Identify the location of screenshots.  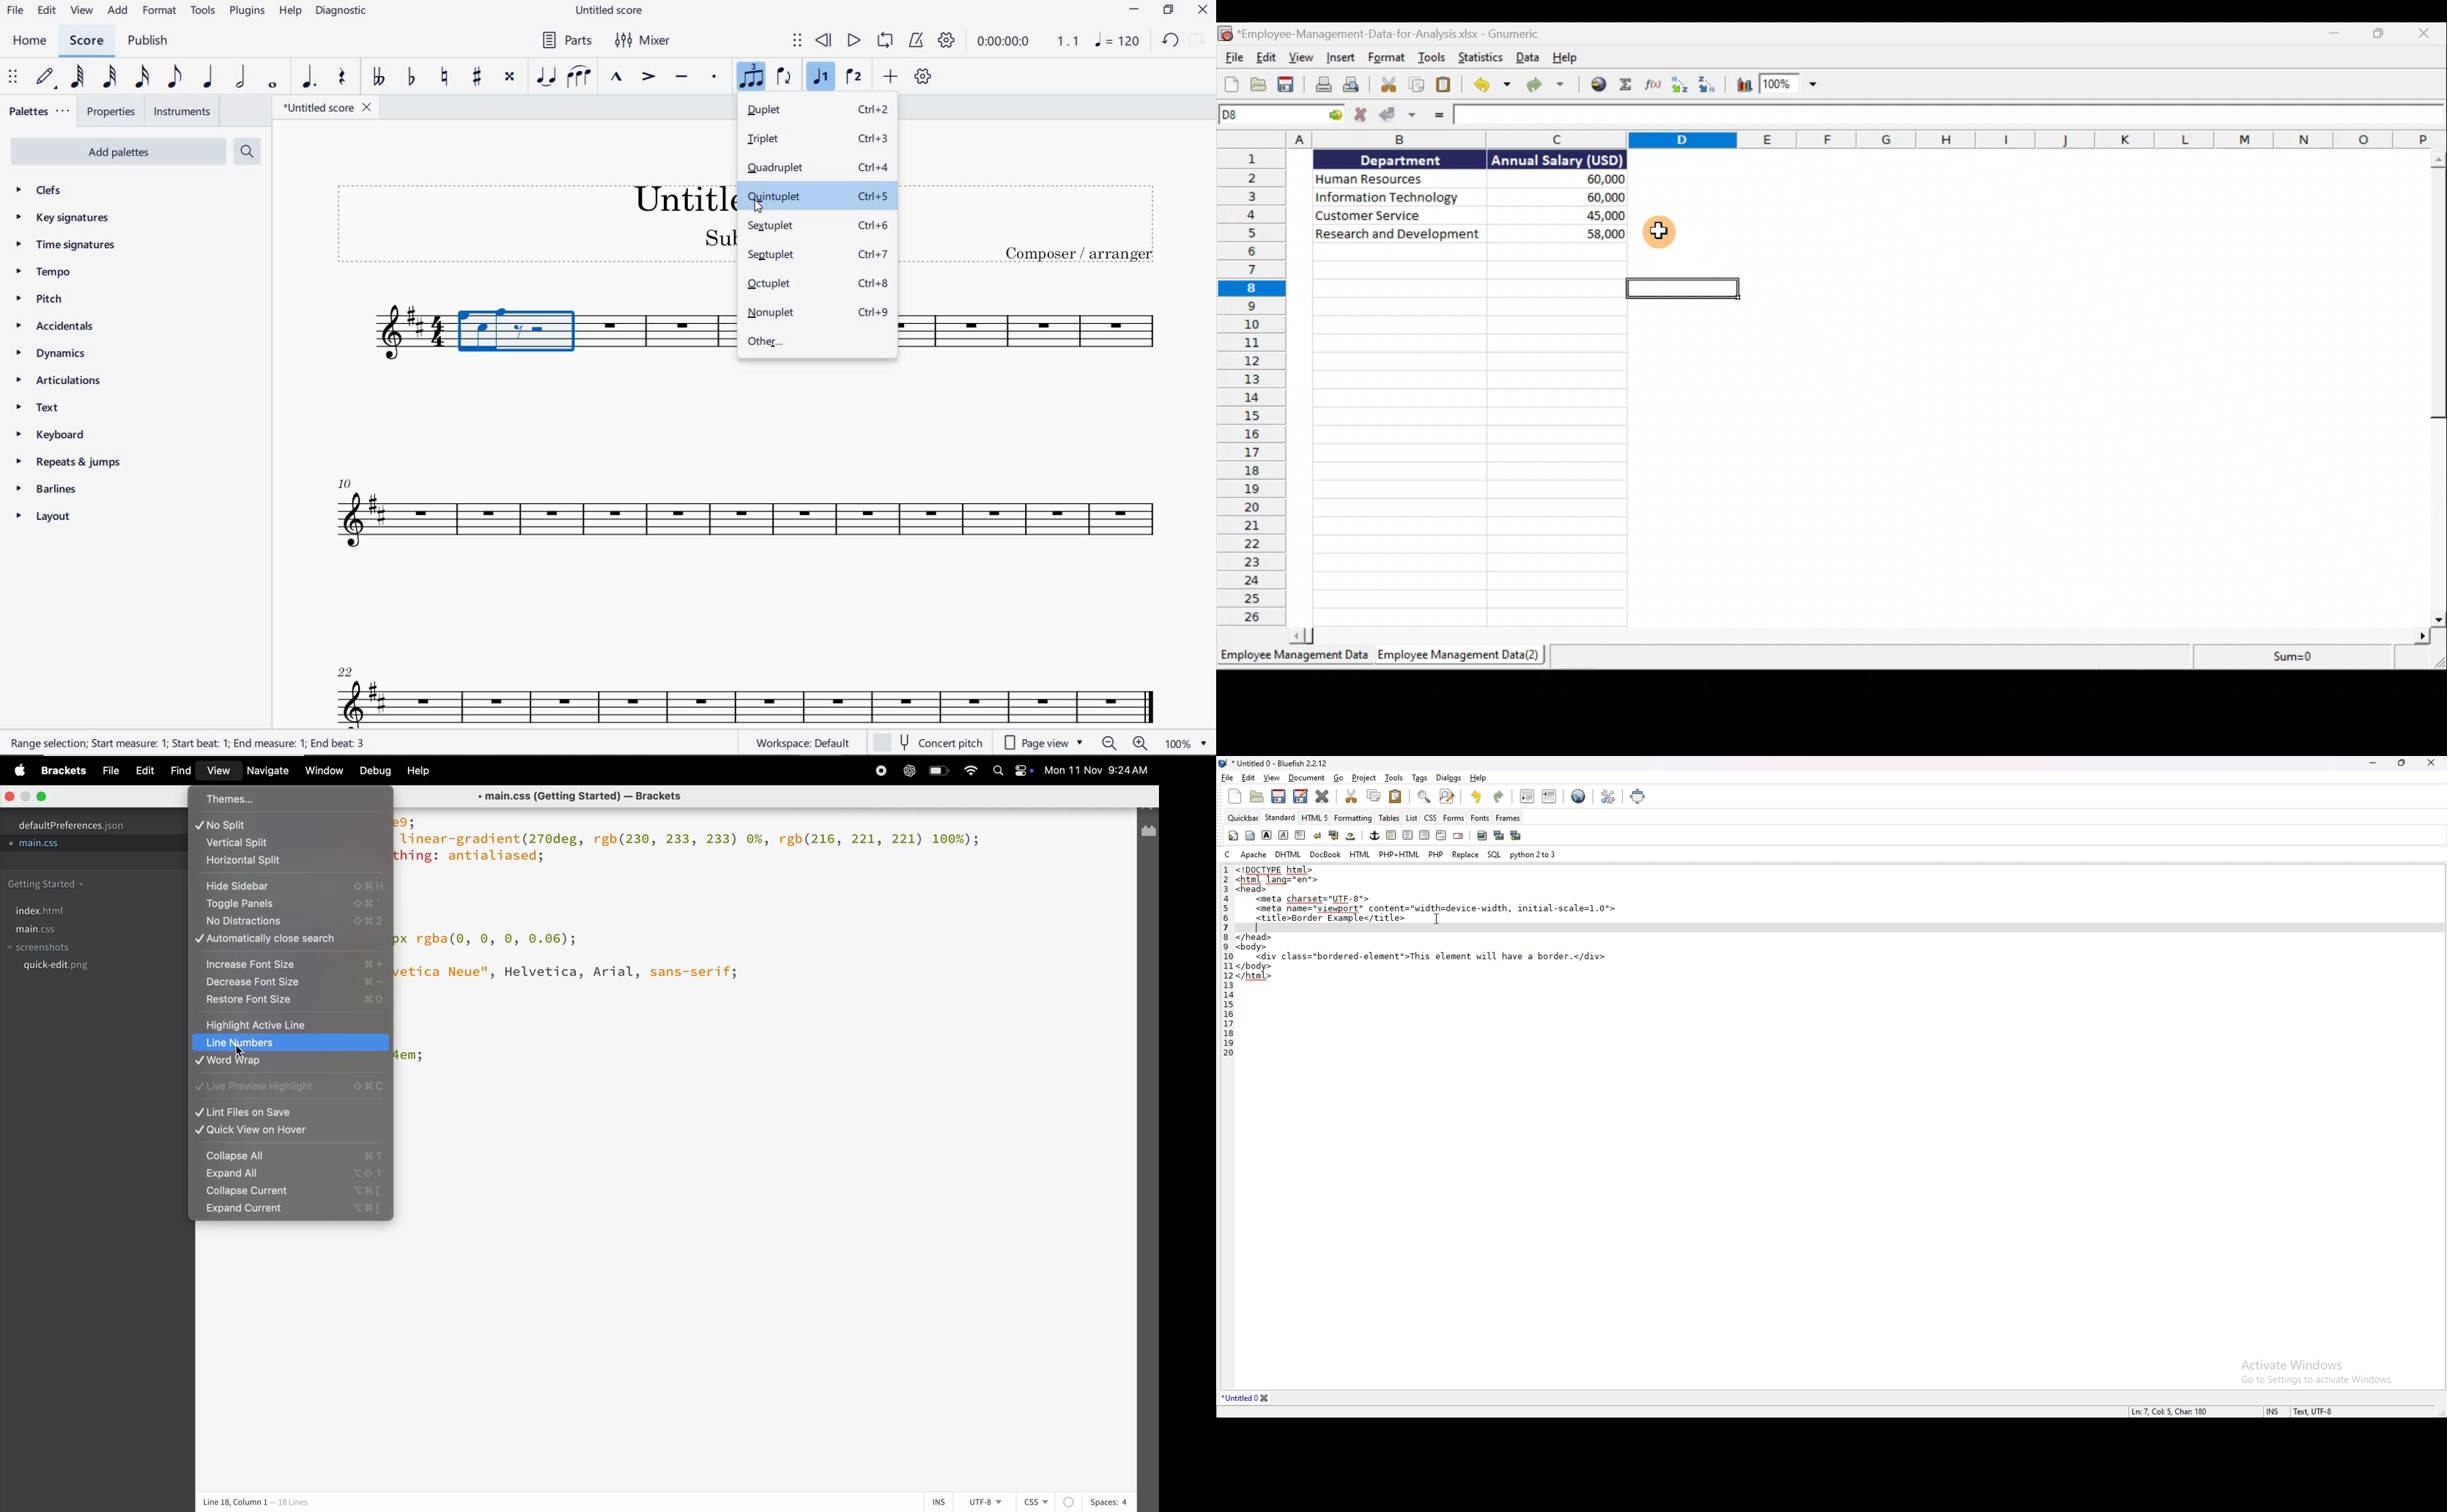
(43, 948).